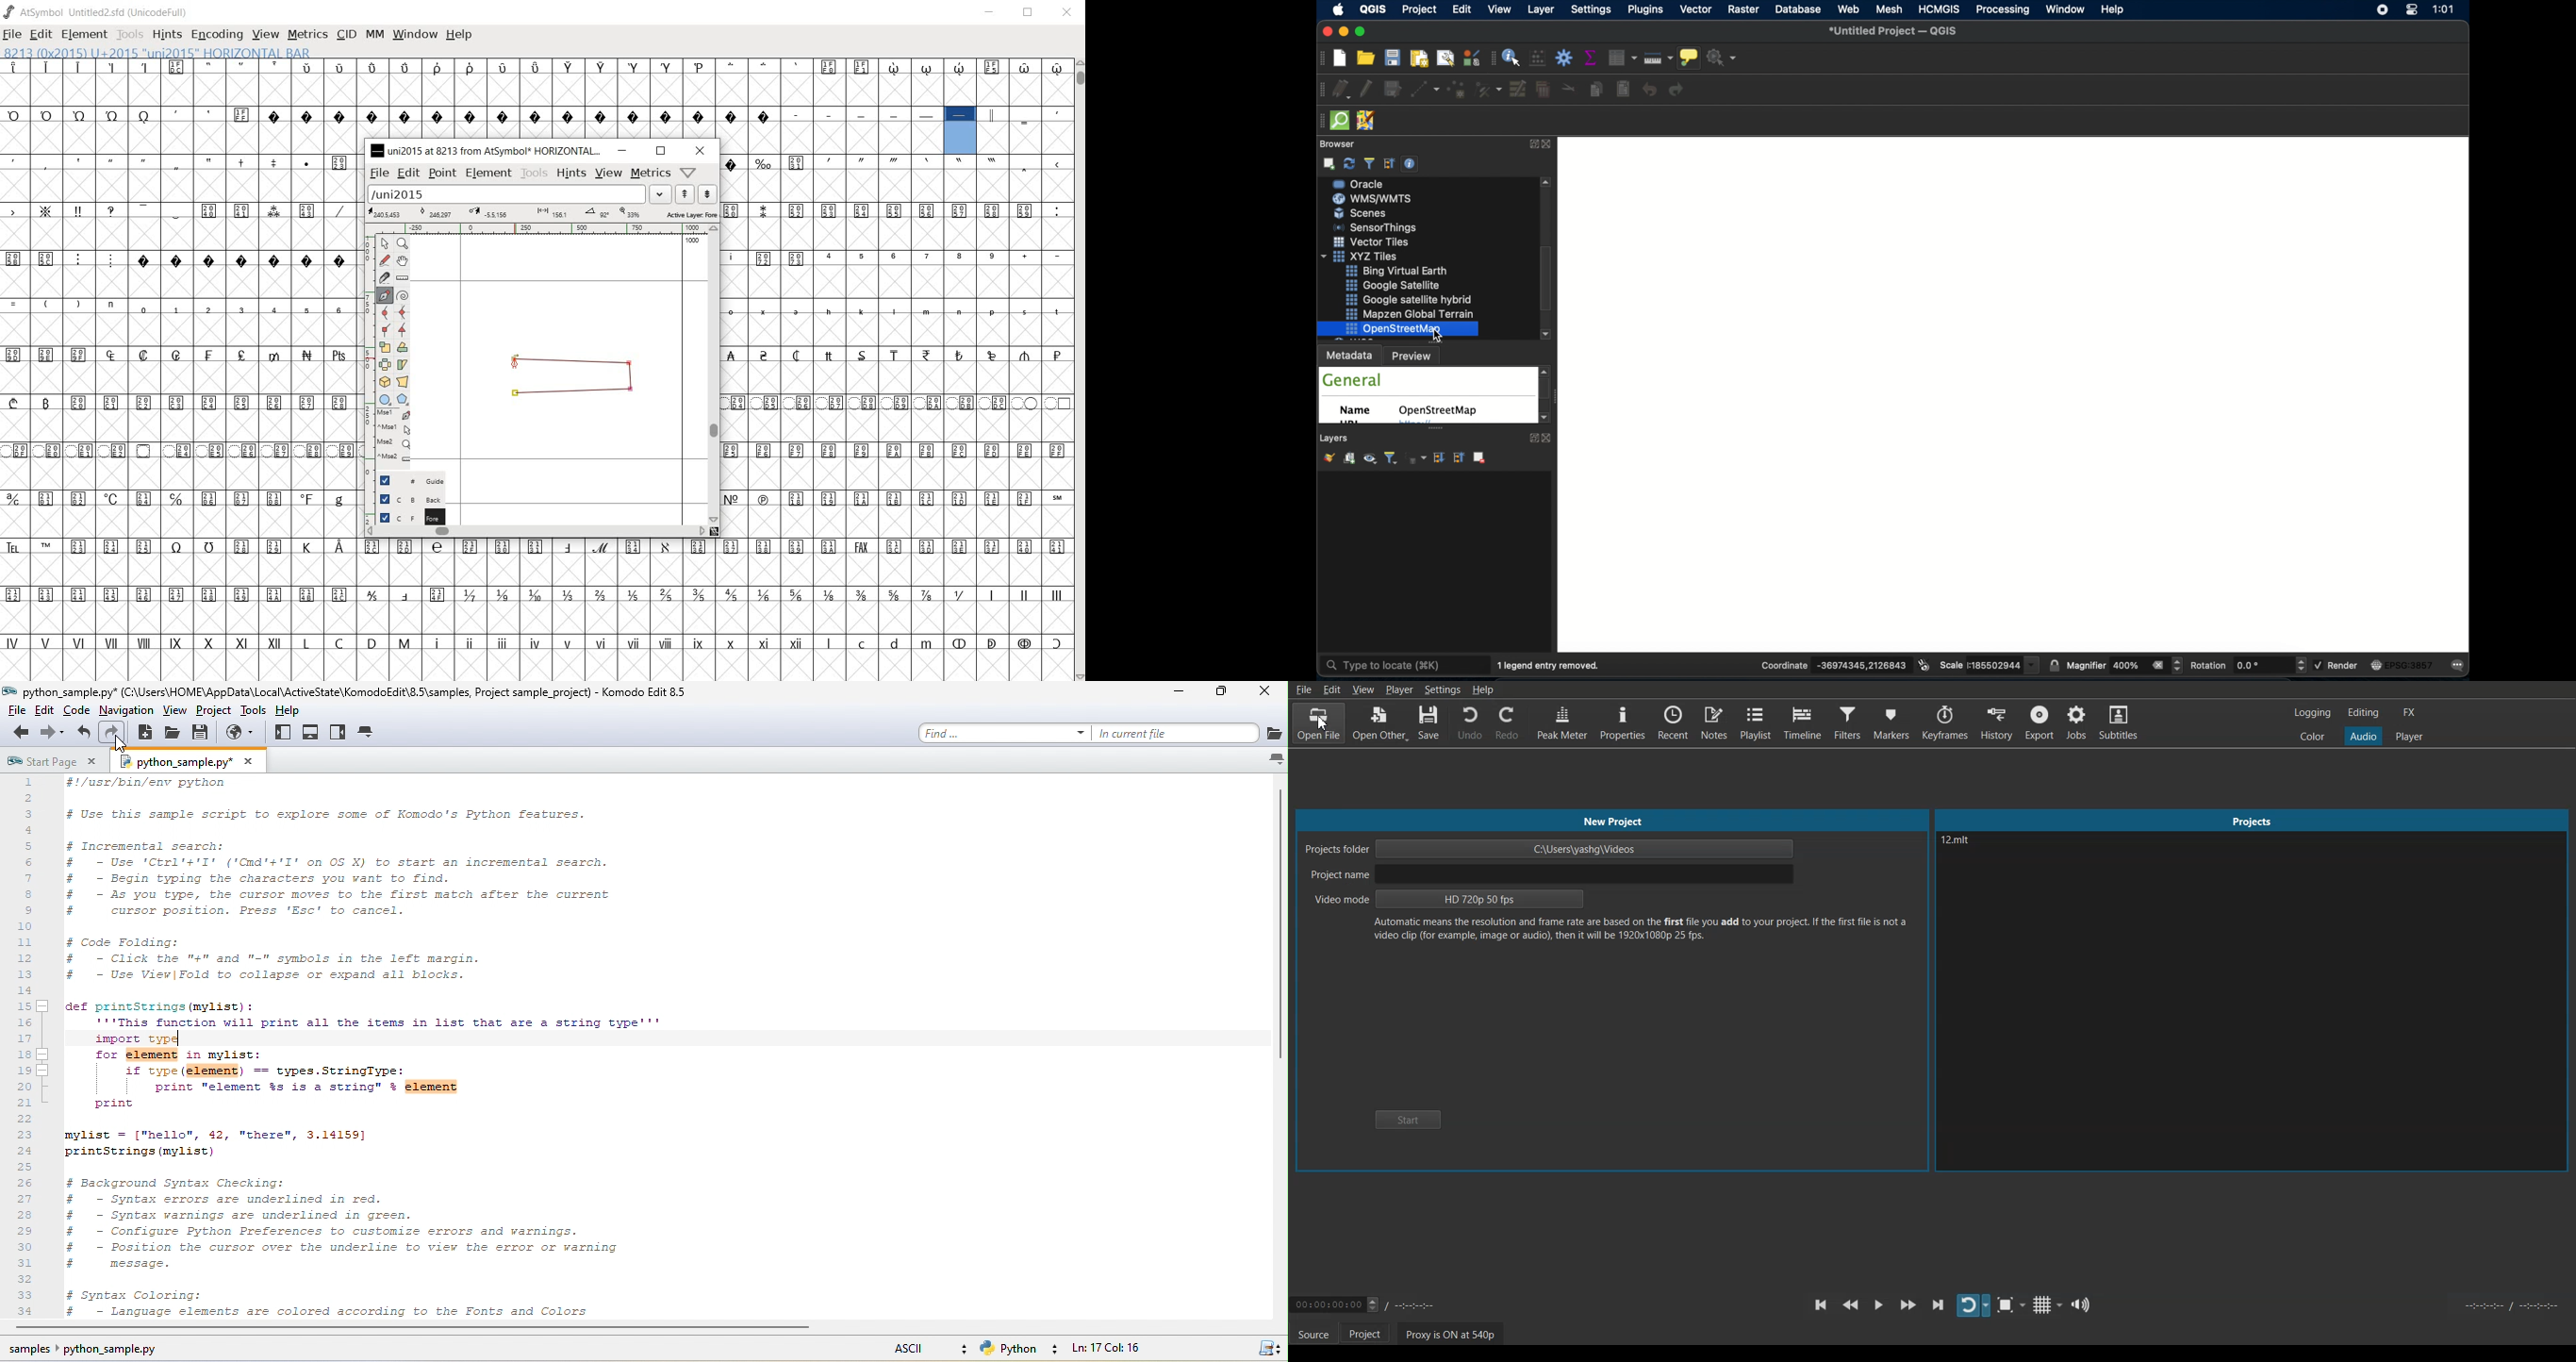  What do you see at coordinates (2339, 666) in the screenshot?
I see `render` at bounding box center [2339, 666].